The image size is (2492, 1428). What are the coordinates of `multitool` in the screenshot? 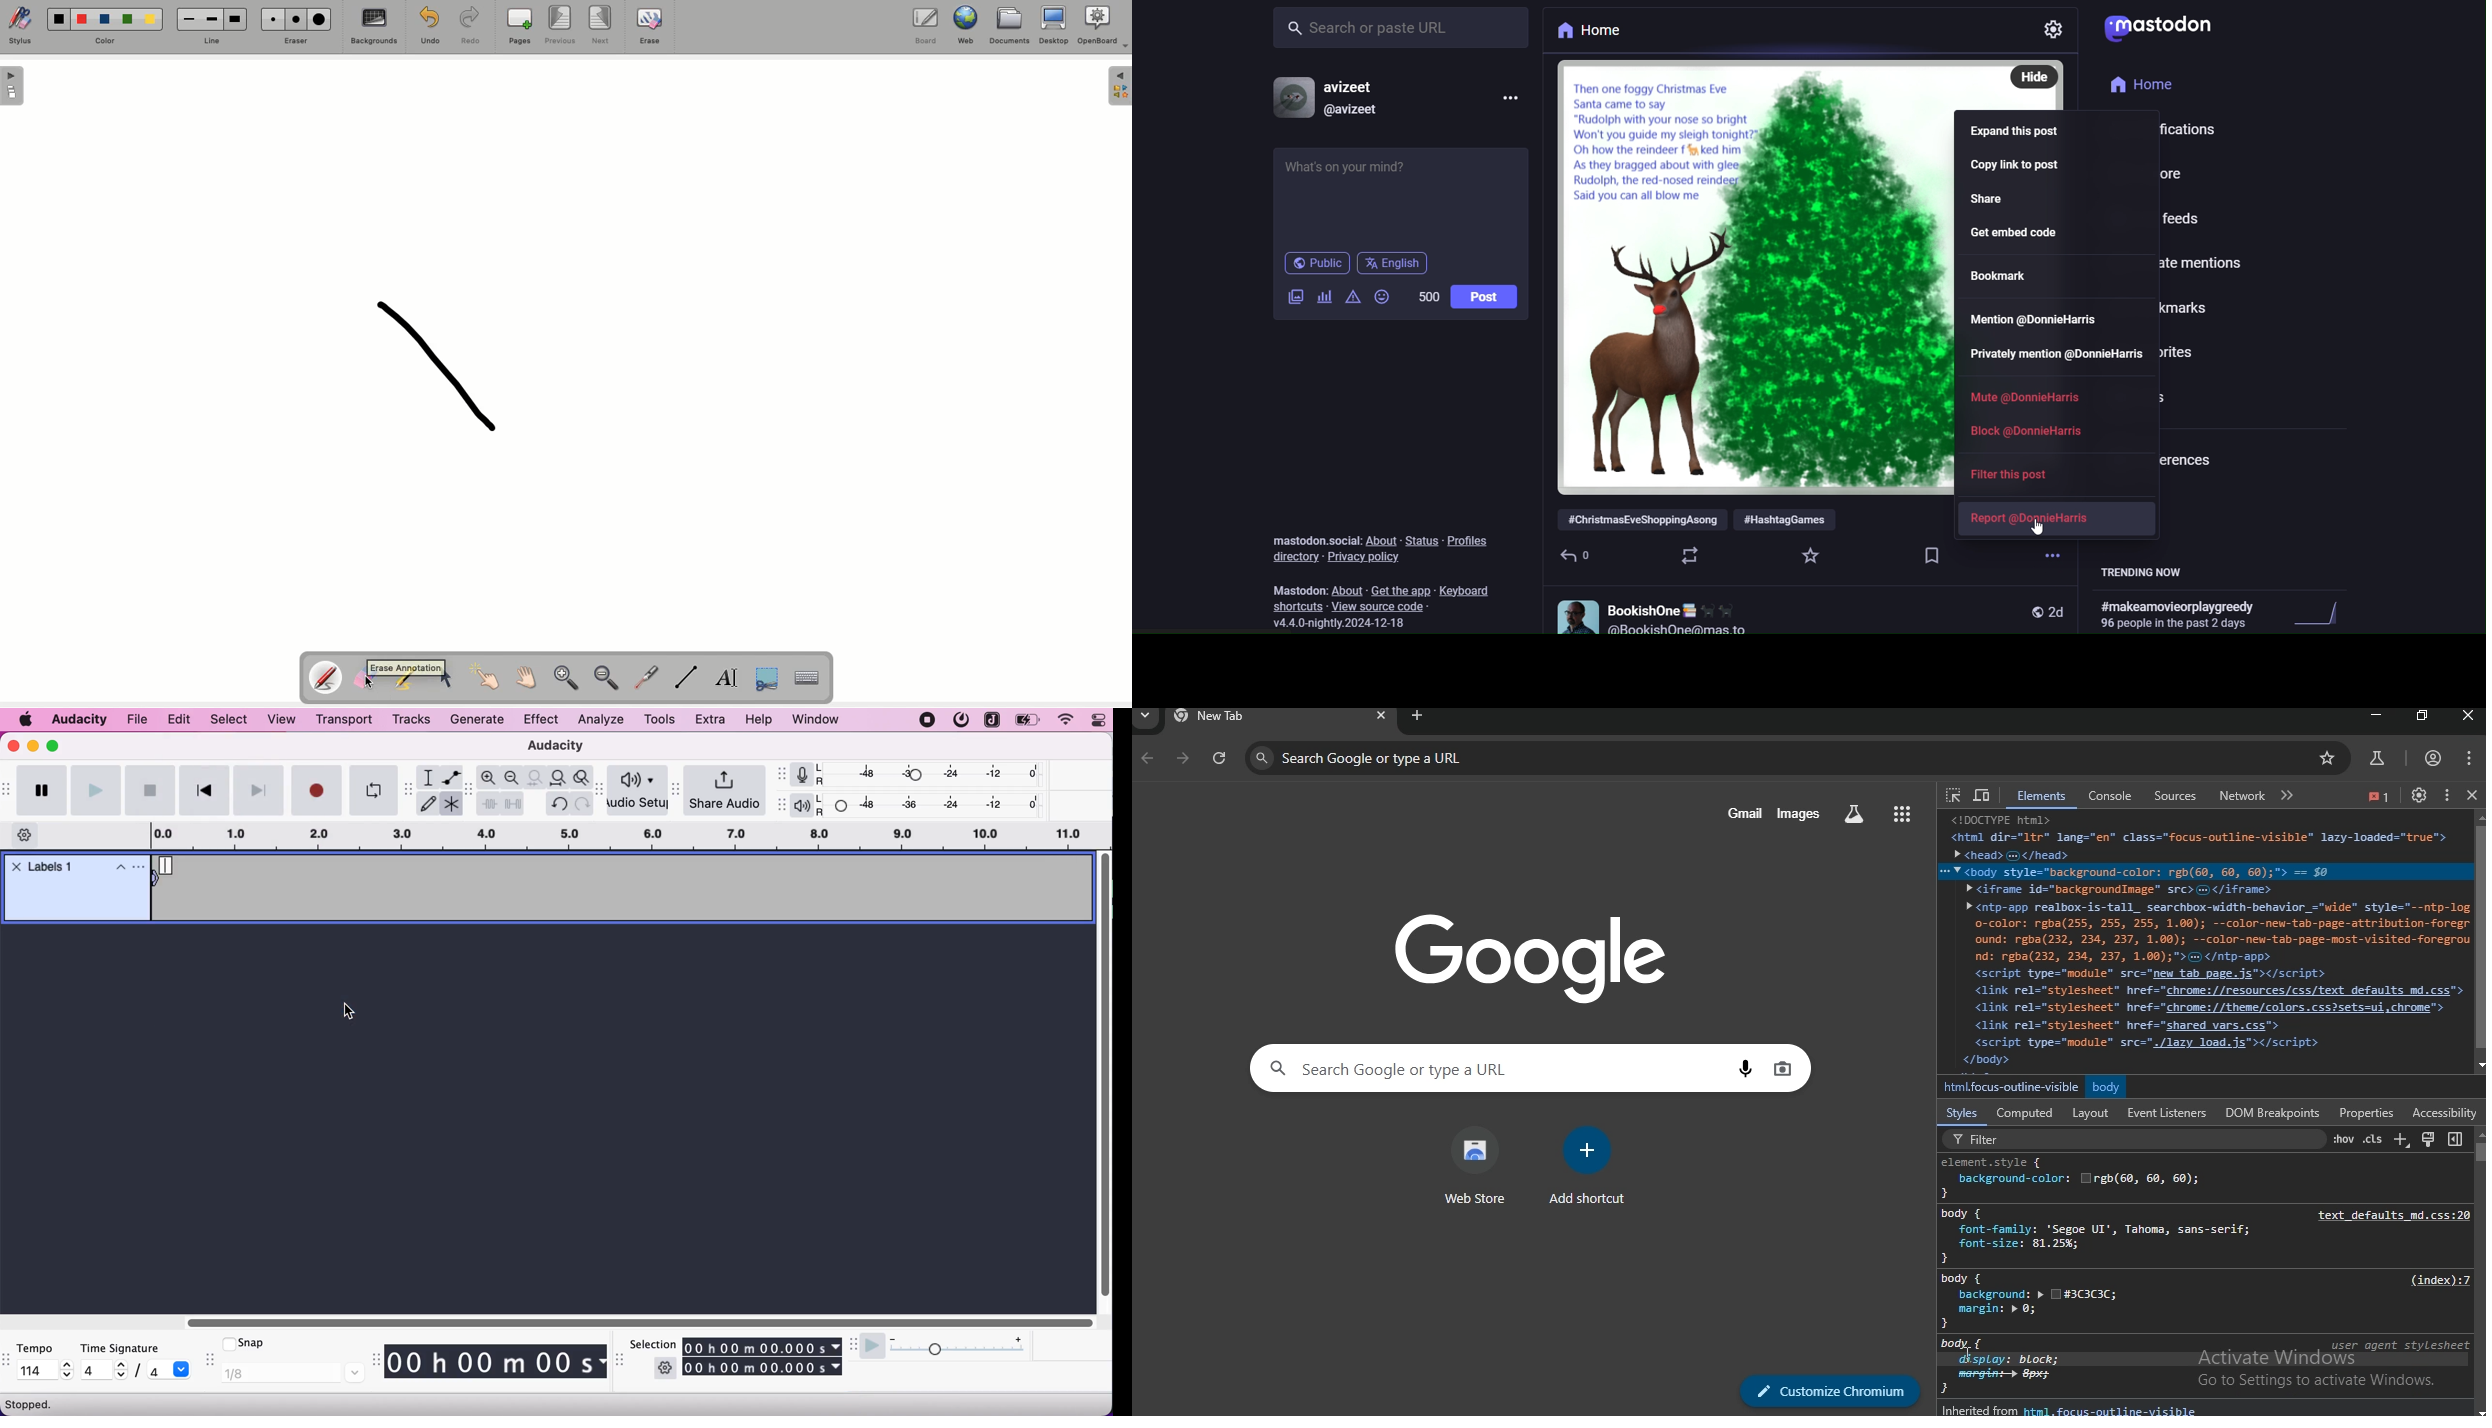 It's located at (451, 806).